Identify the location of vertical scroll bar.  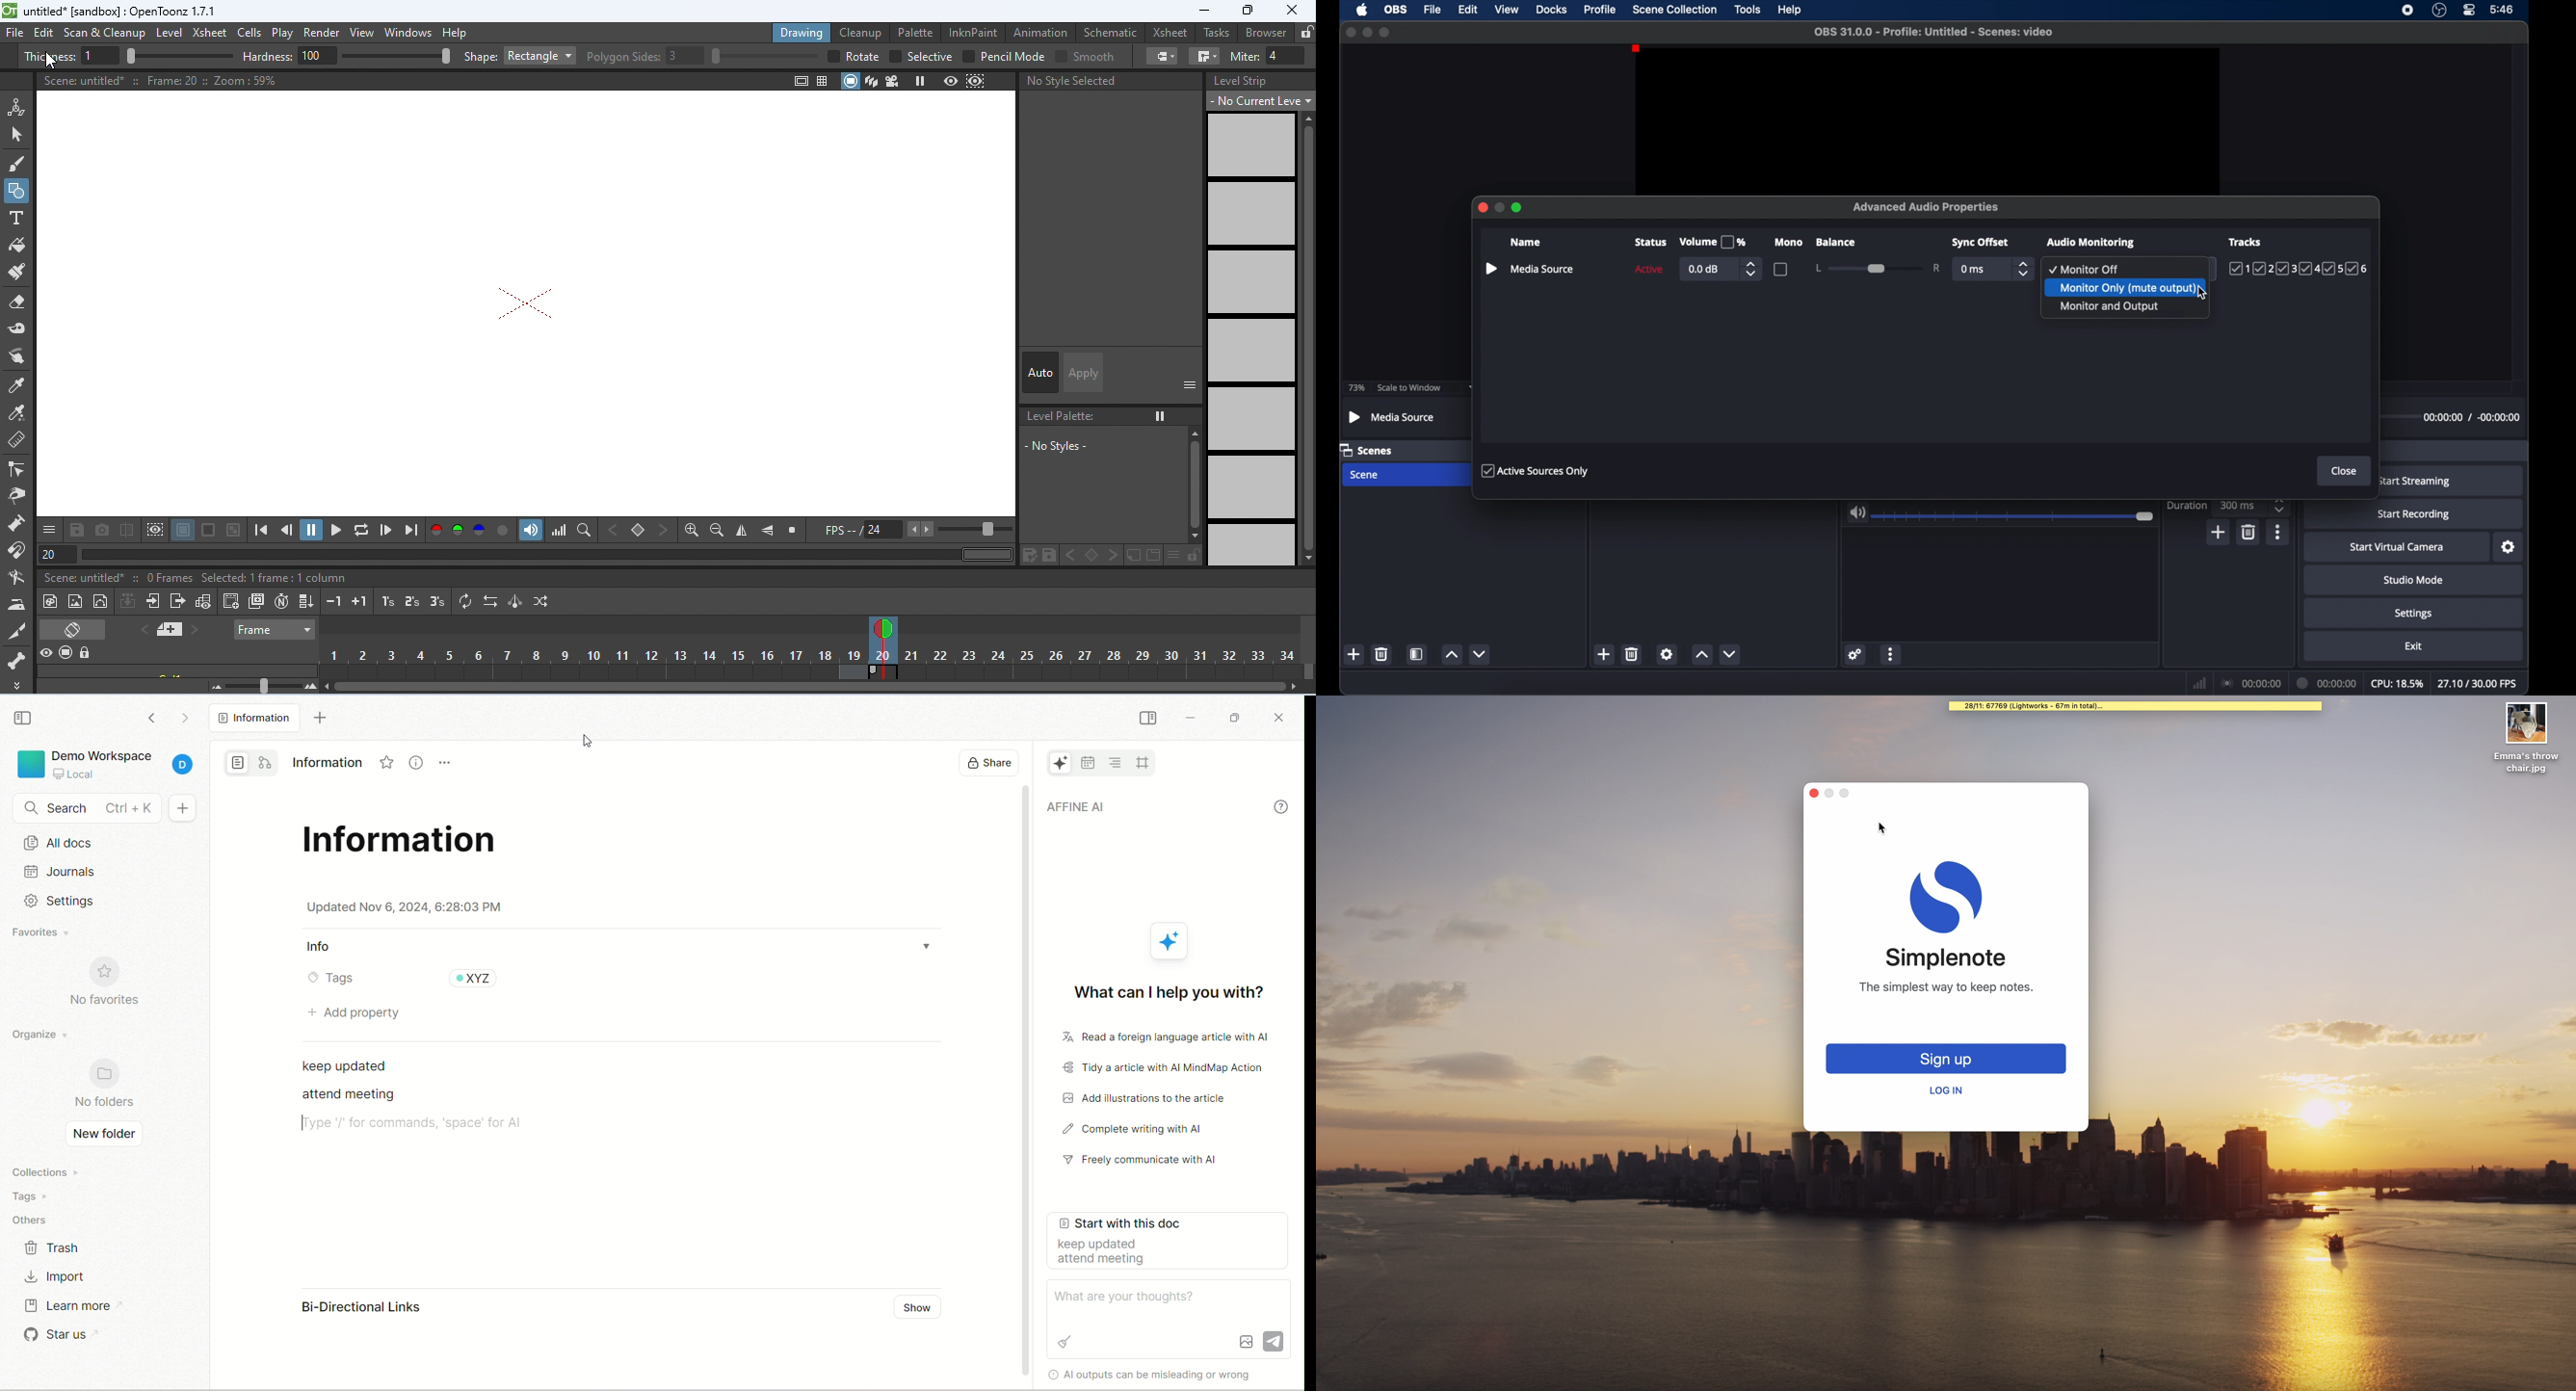
(1307, 338).